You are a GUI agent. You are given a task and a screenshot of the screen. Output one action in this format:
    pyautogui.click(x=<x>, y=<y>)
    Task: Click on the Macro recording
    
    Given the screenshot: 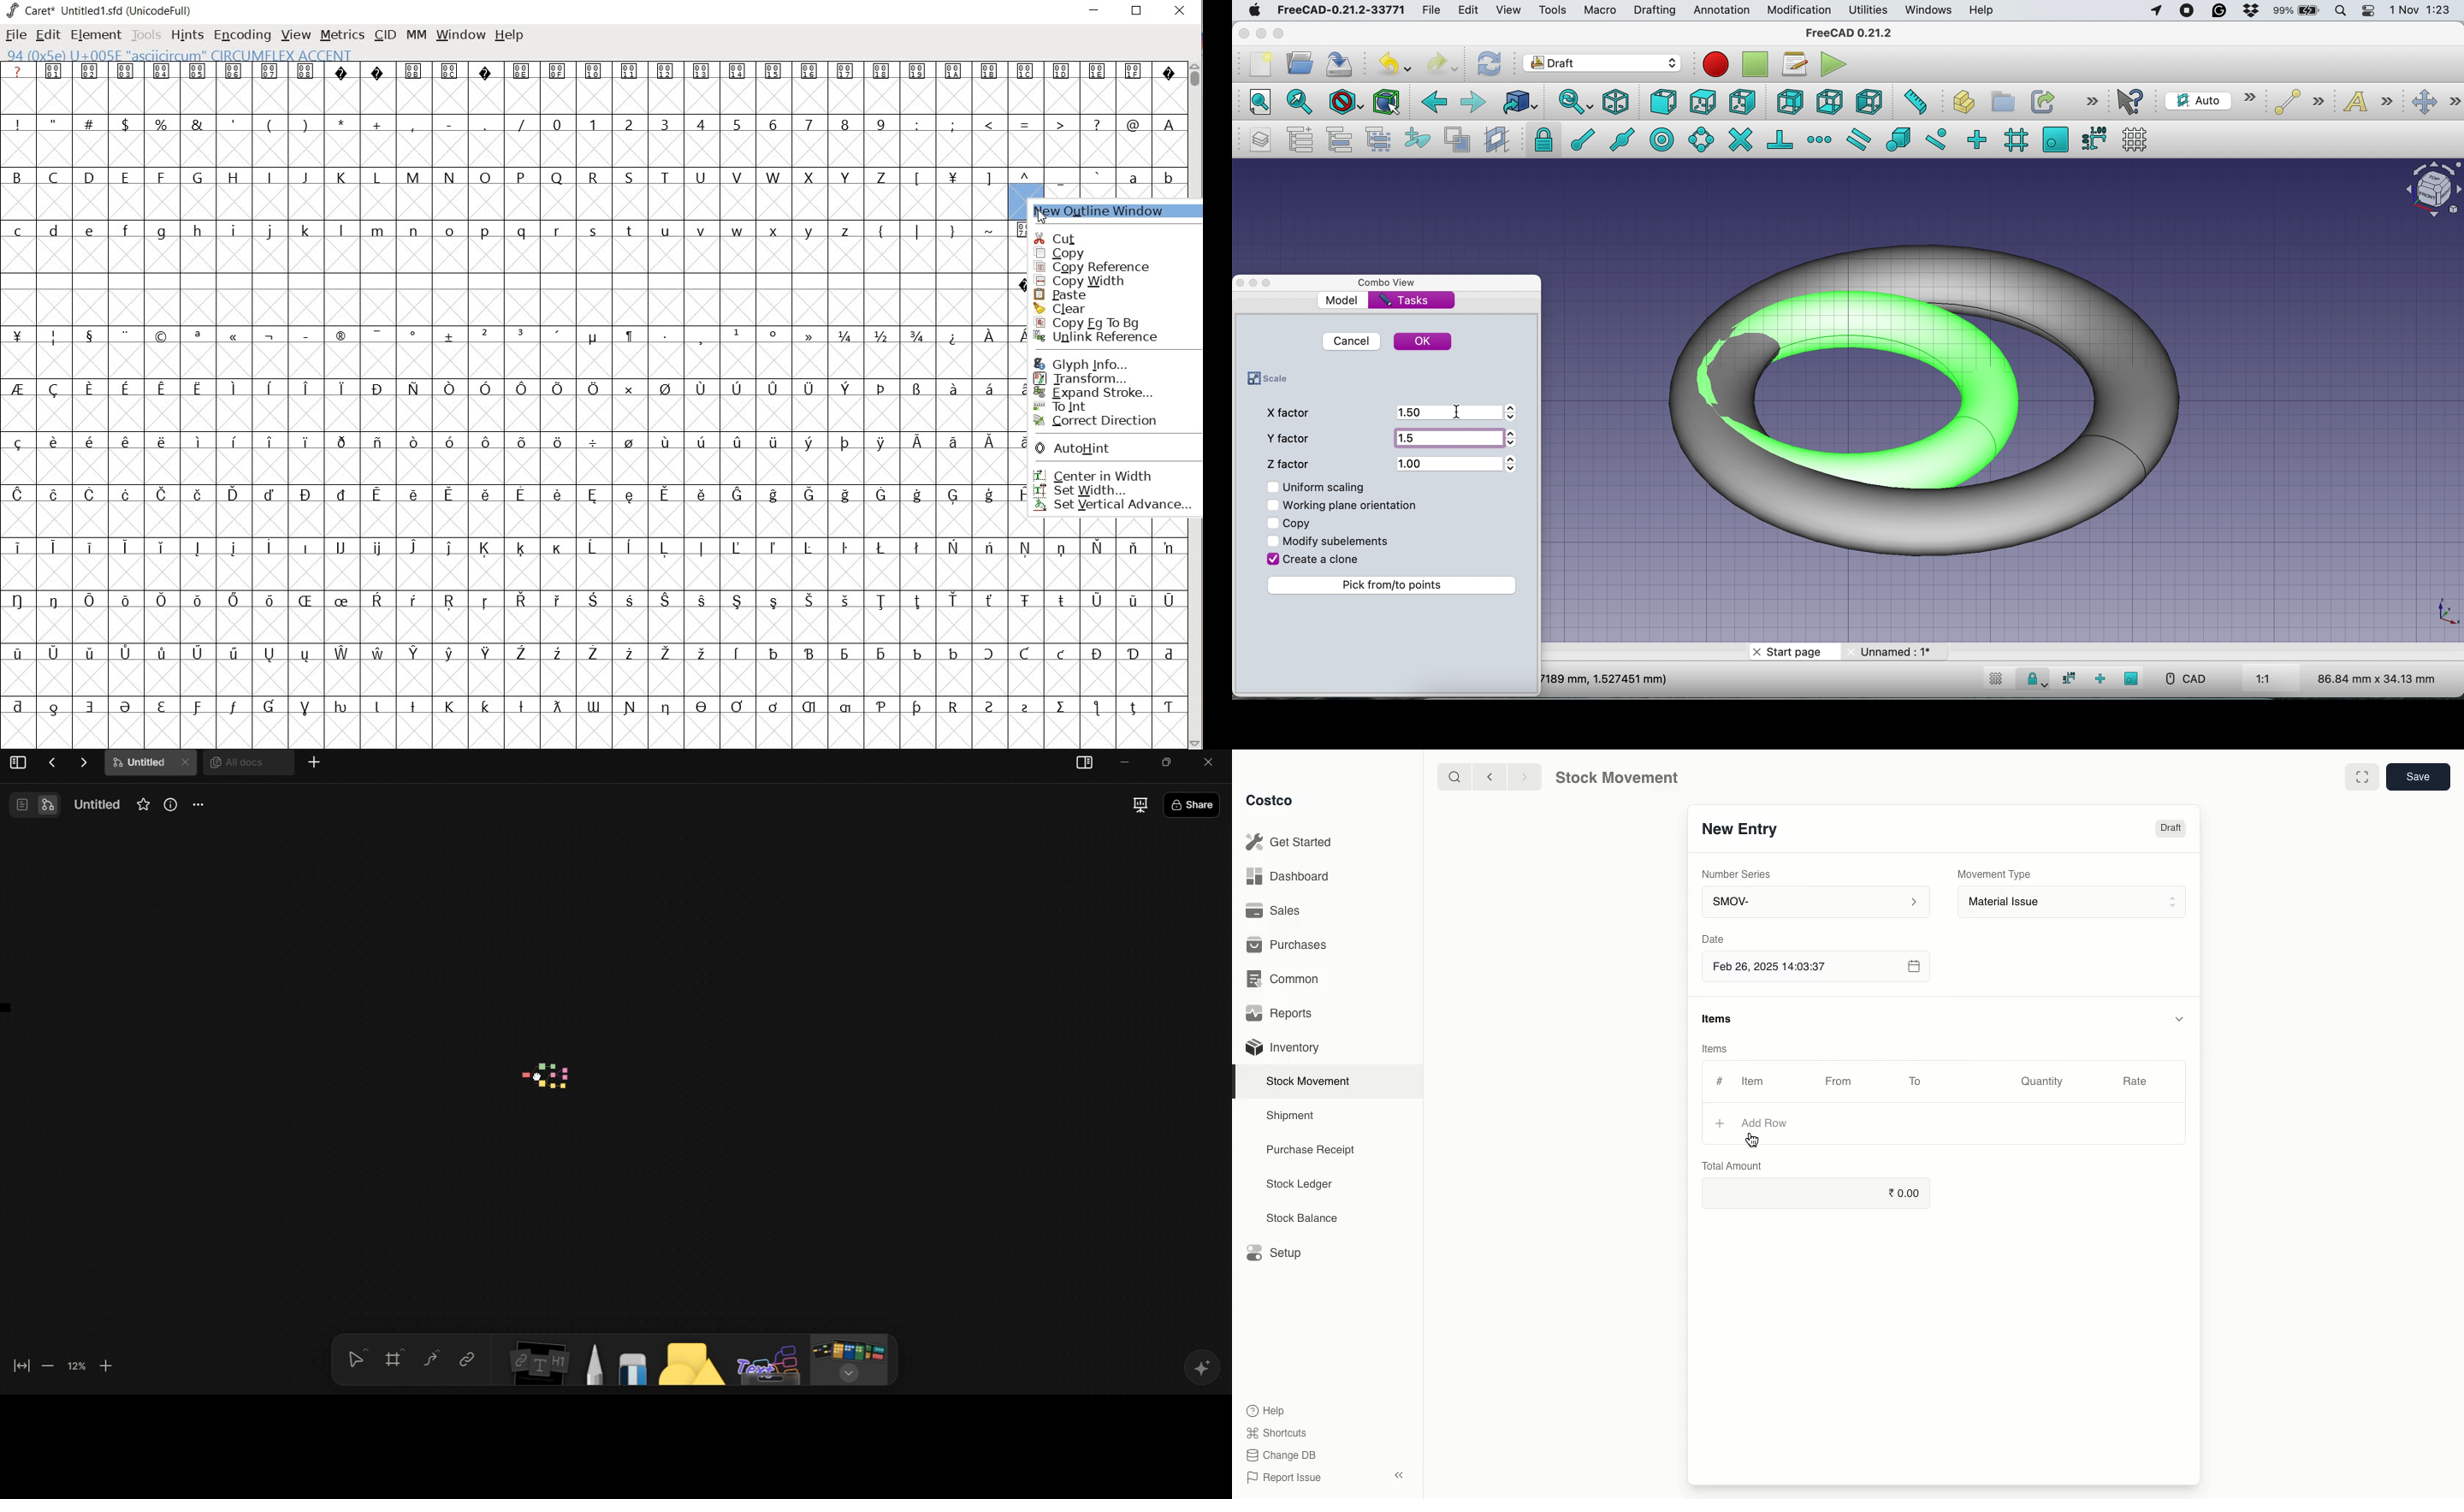 What is the action you would take?
    pyautogui.click(x=1715, y=65)
    